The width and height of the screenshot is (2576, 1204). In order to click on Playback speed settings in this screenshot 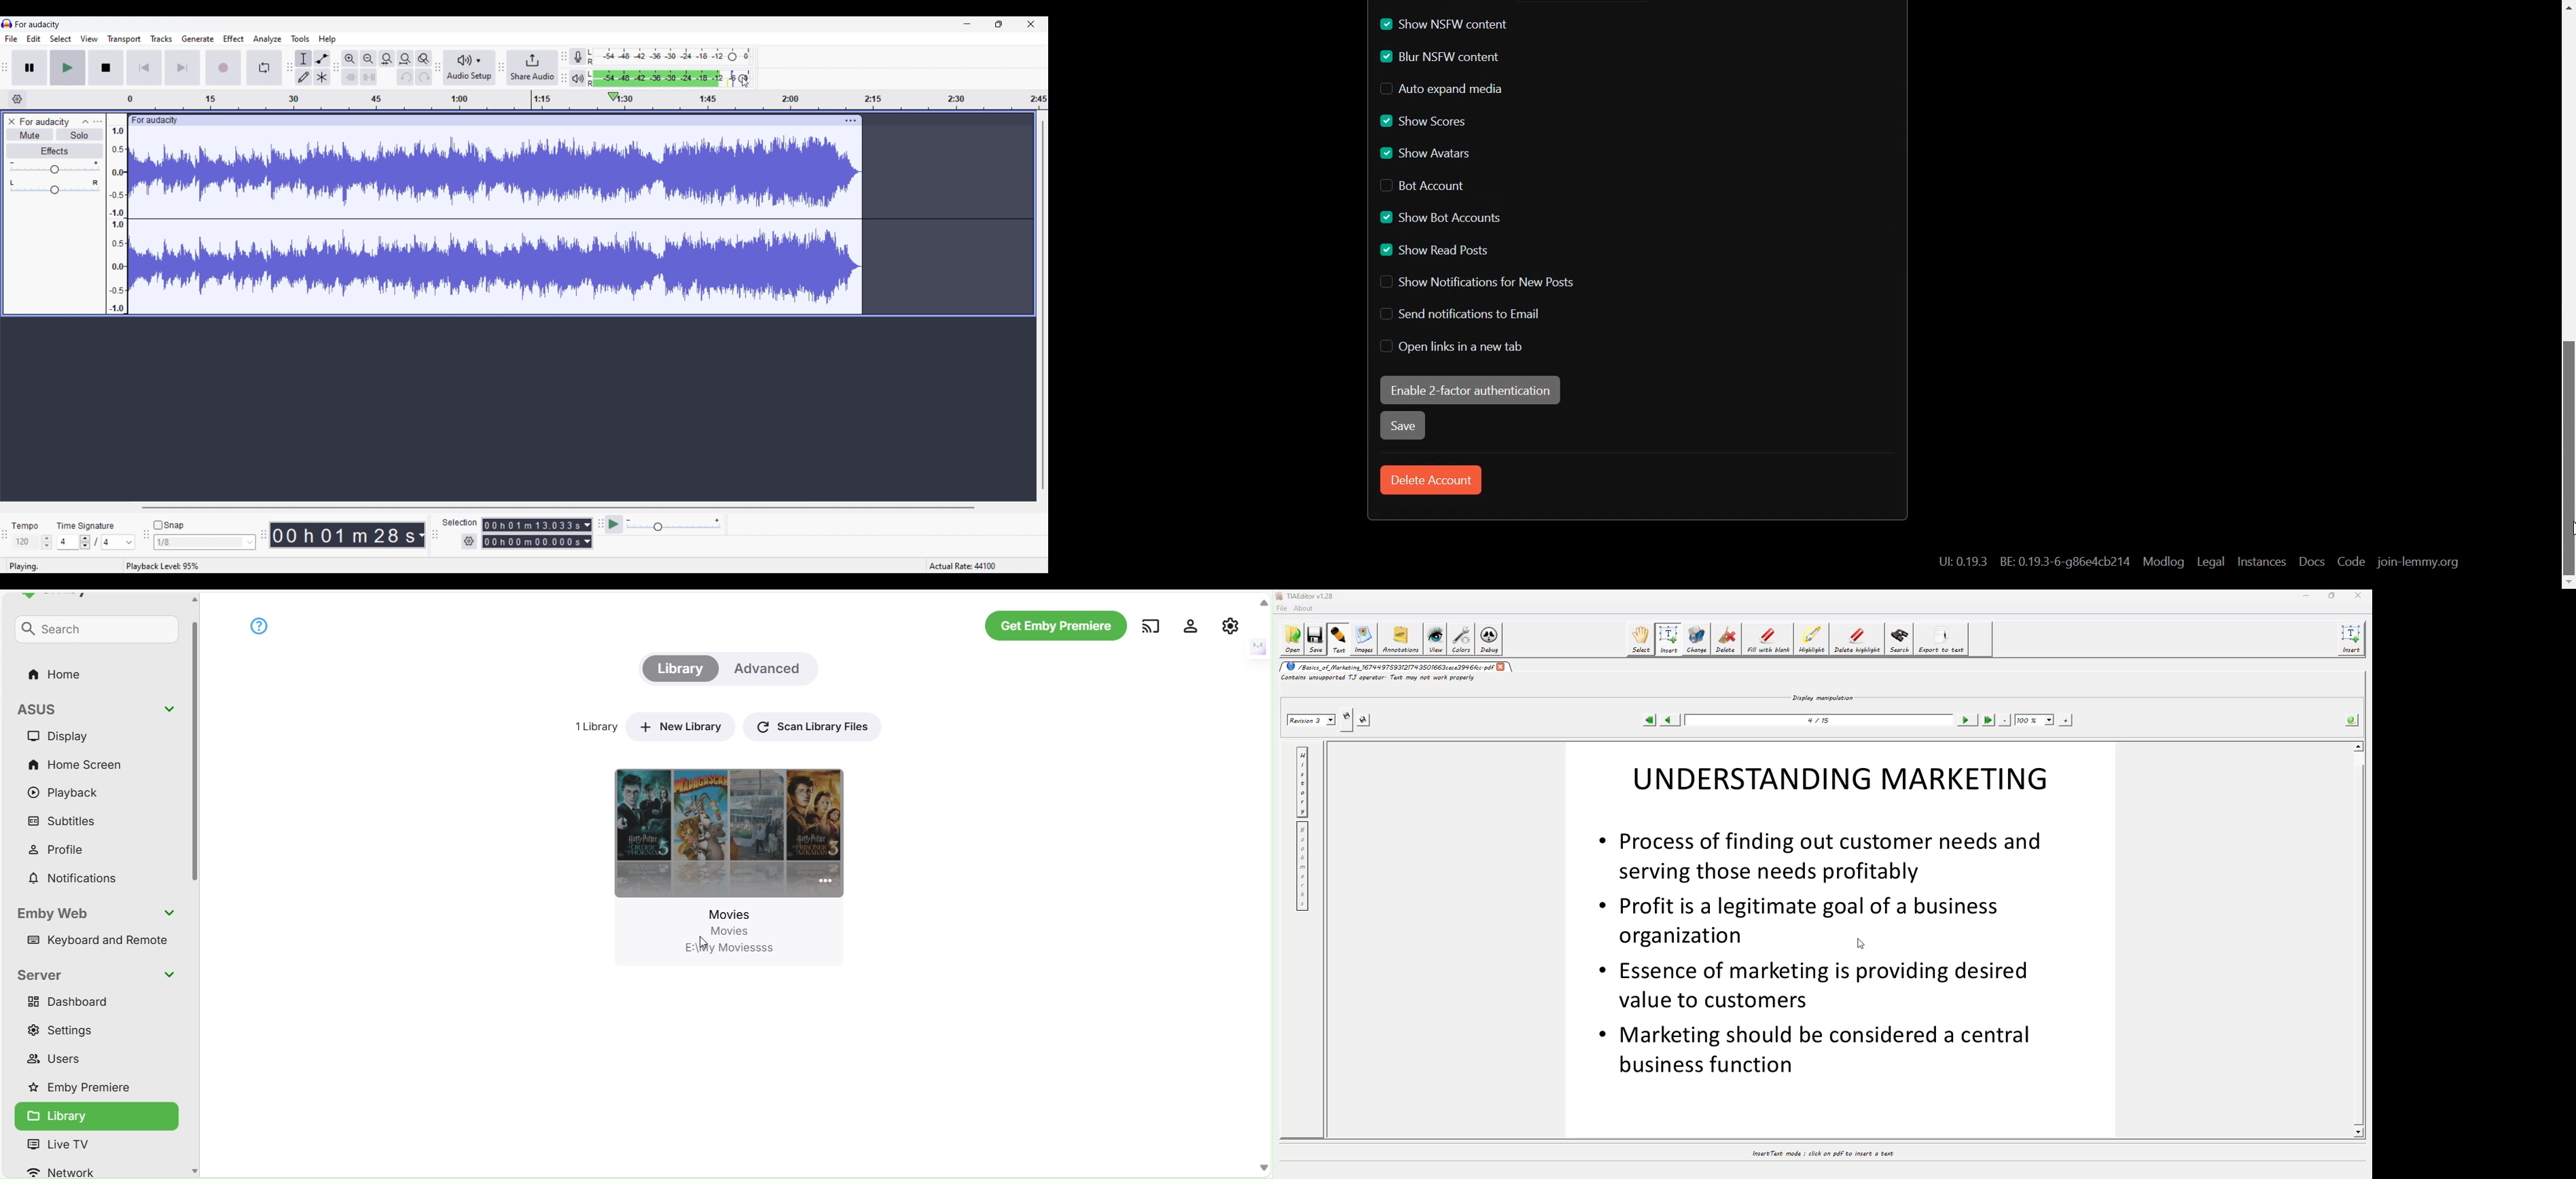, I will do `click(675, 525)`.